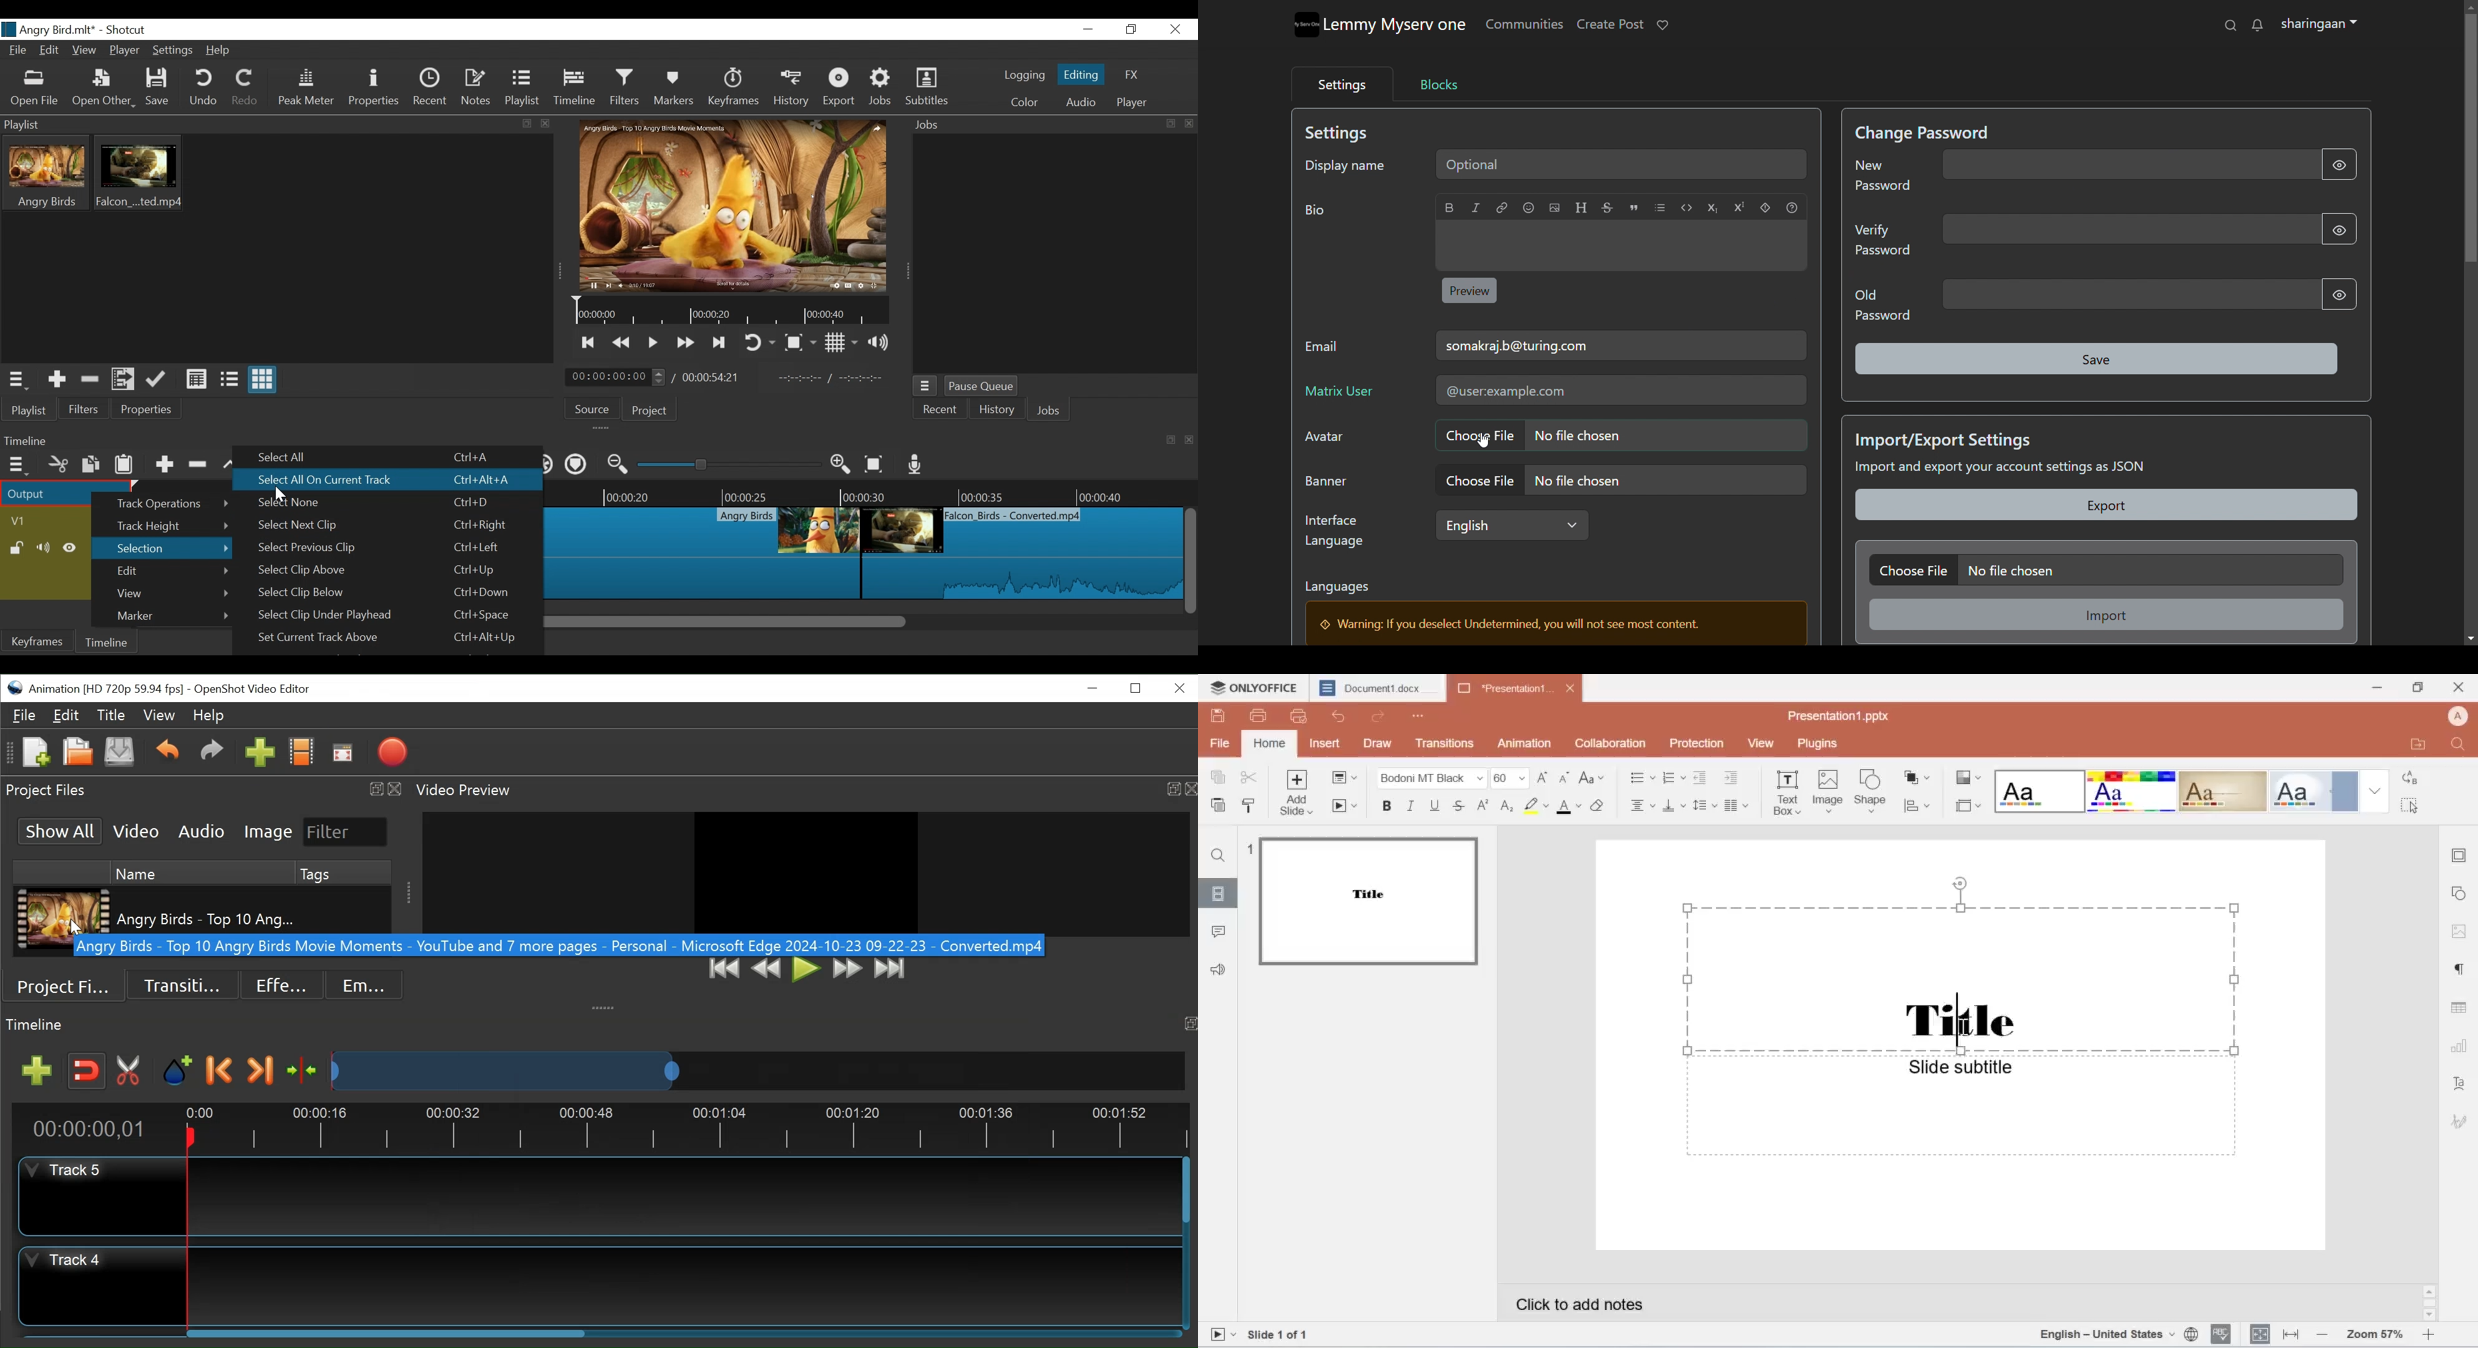  What do you see at coordinates (1625, 163) in the screenshot?
I see `Optional` at bounding box center [1625, 163].